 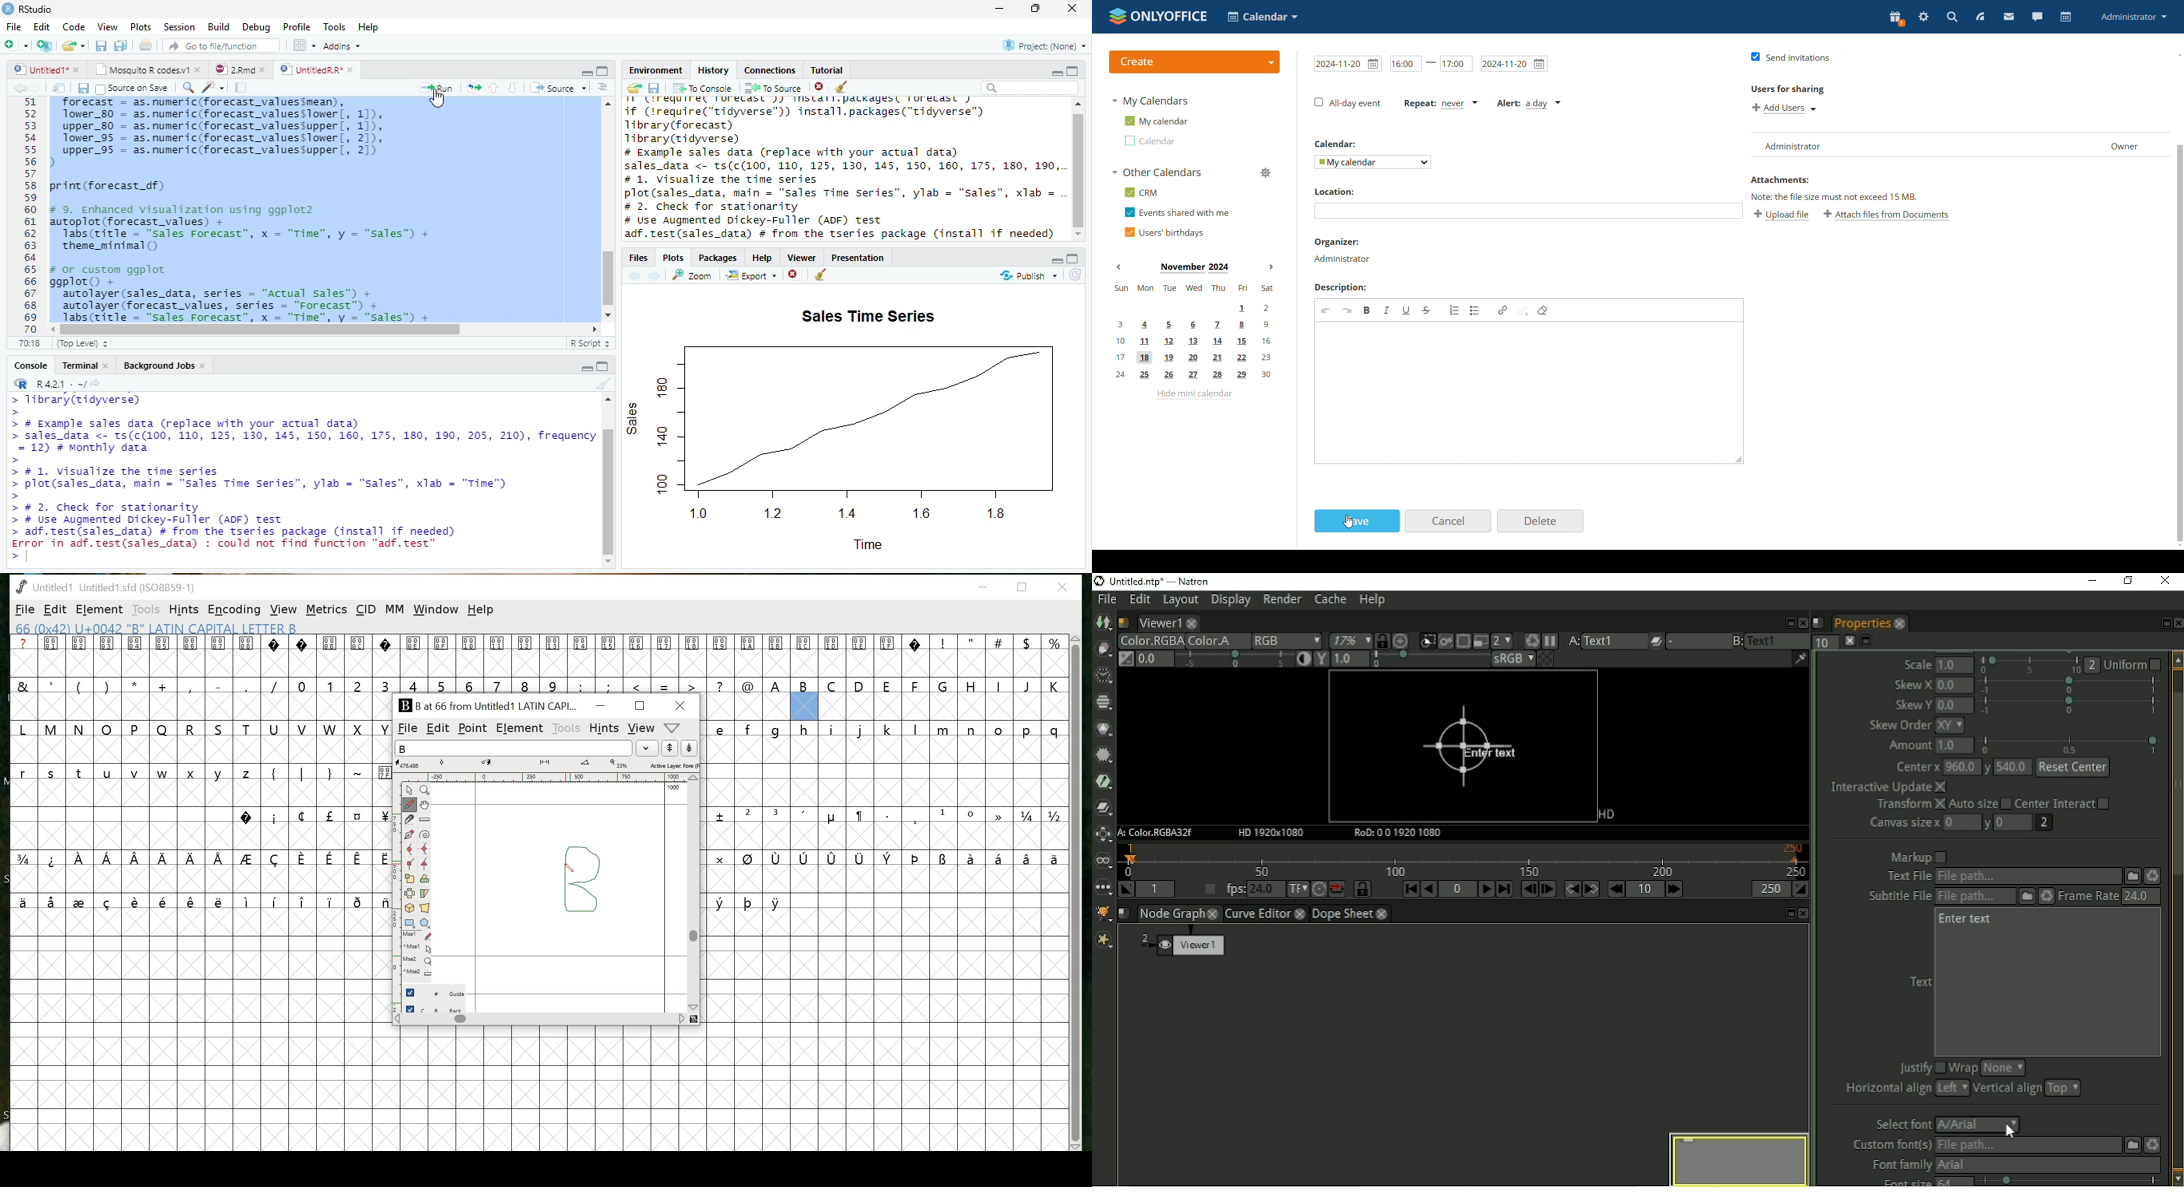 What do you see at coordinates (1054, 261) in the screenshot?
I see `Minimize` at bounding box center [1054, 261].